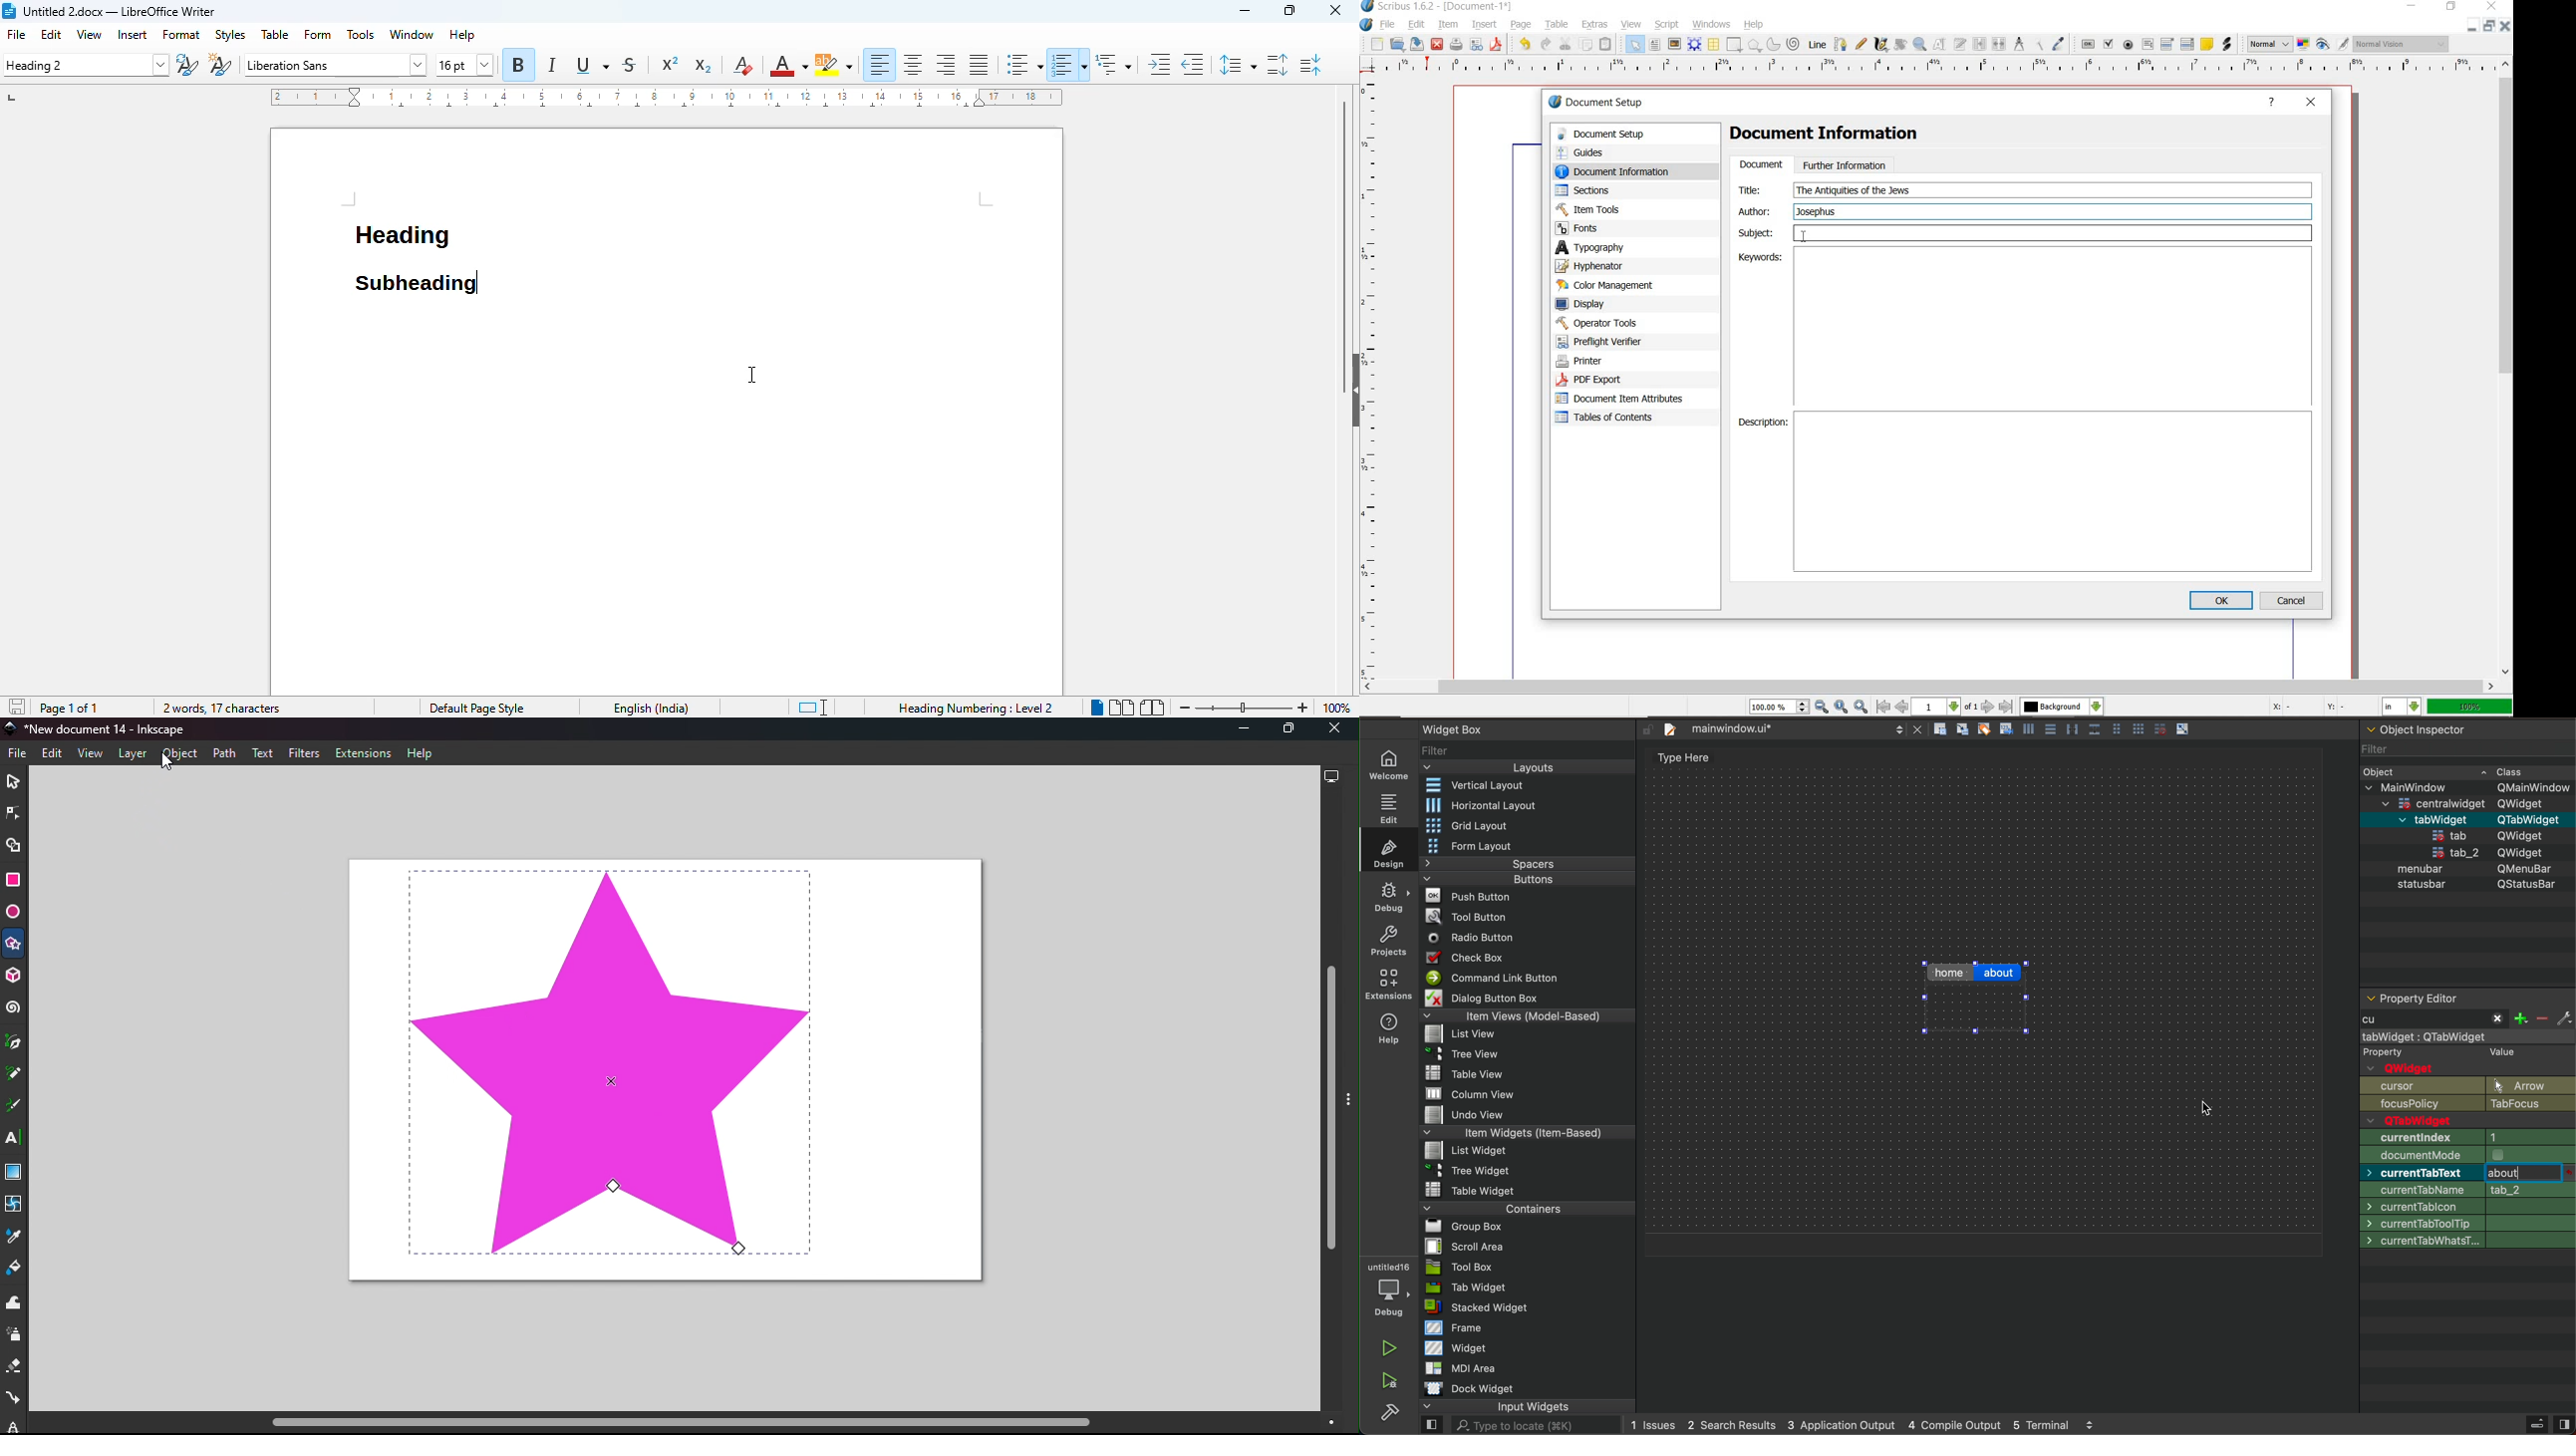 The image size is (2576, 1456). I want to click on color management, so click(1608, 285).